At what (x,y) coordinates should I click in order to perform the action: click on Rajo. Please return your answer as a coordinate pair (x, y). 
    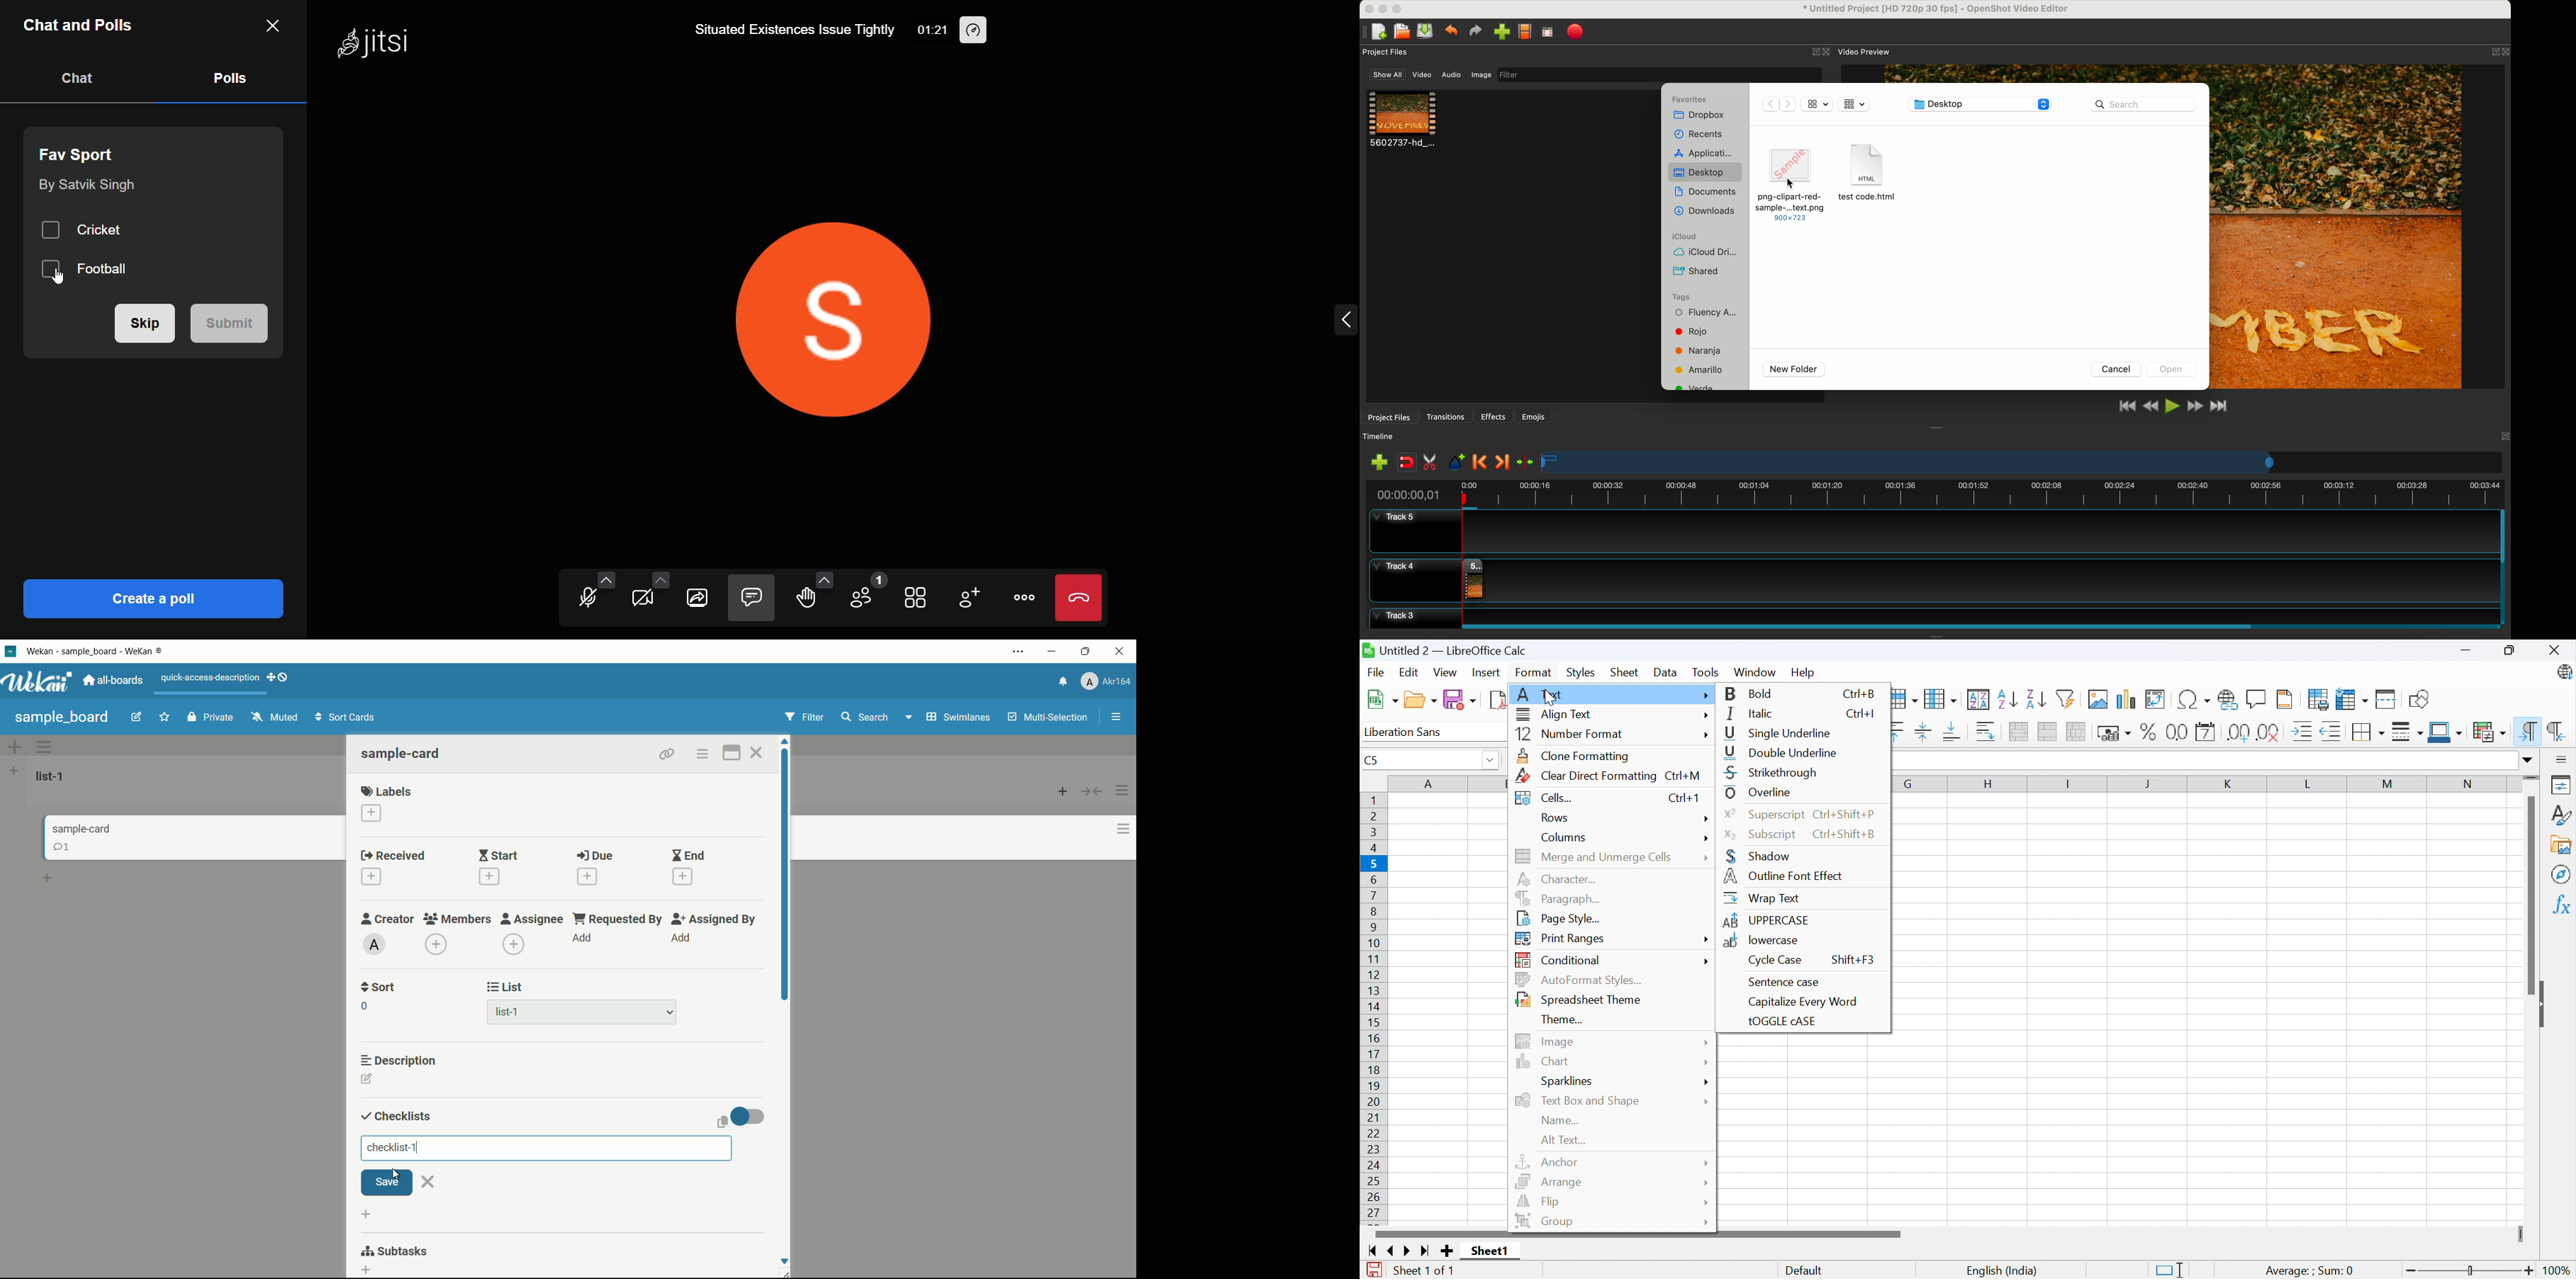
    Looking at the image, I should click on (1703, 333).